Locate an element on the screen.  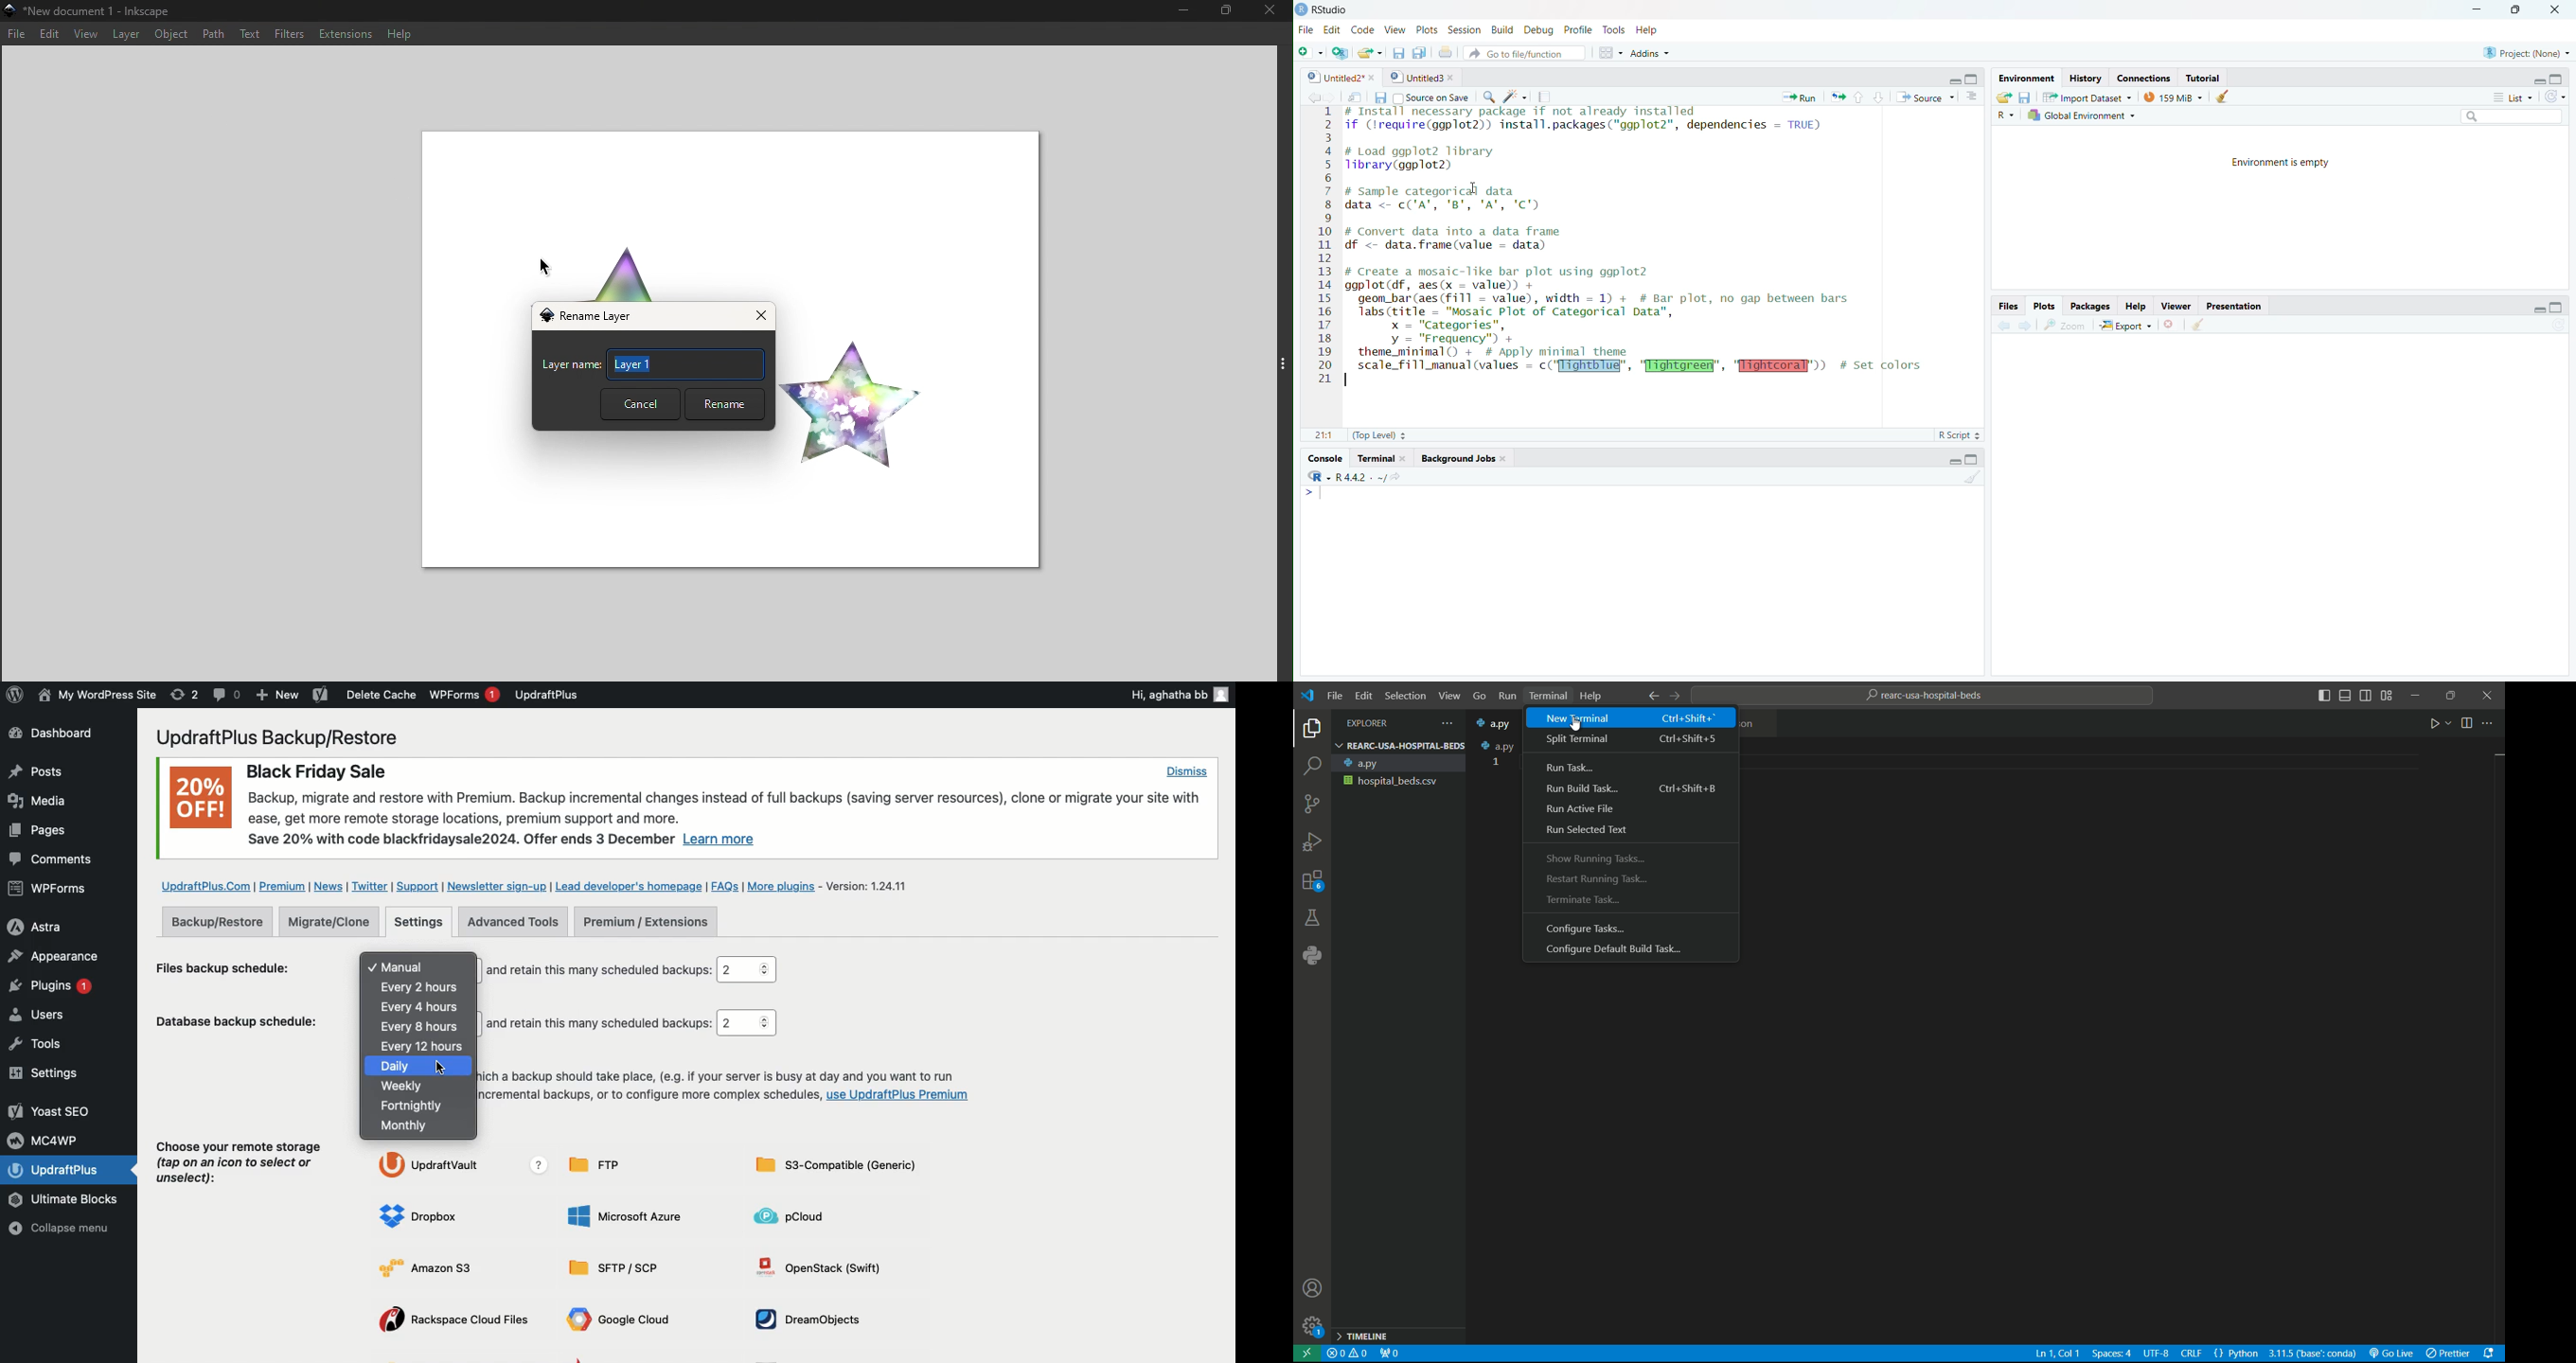
Connections is located at coordinates (2145, 78).